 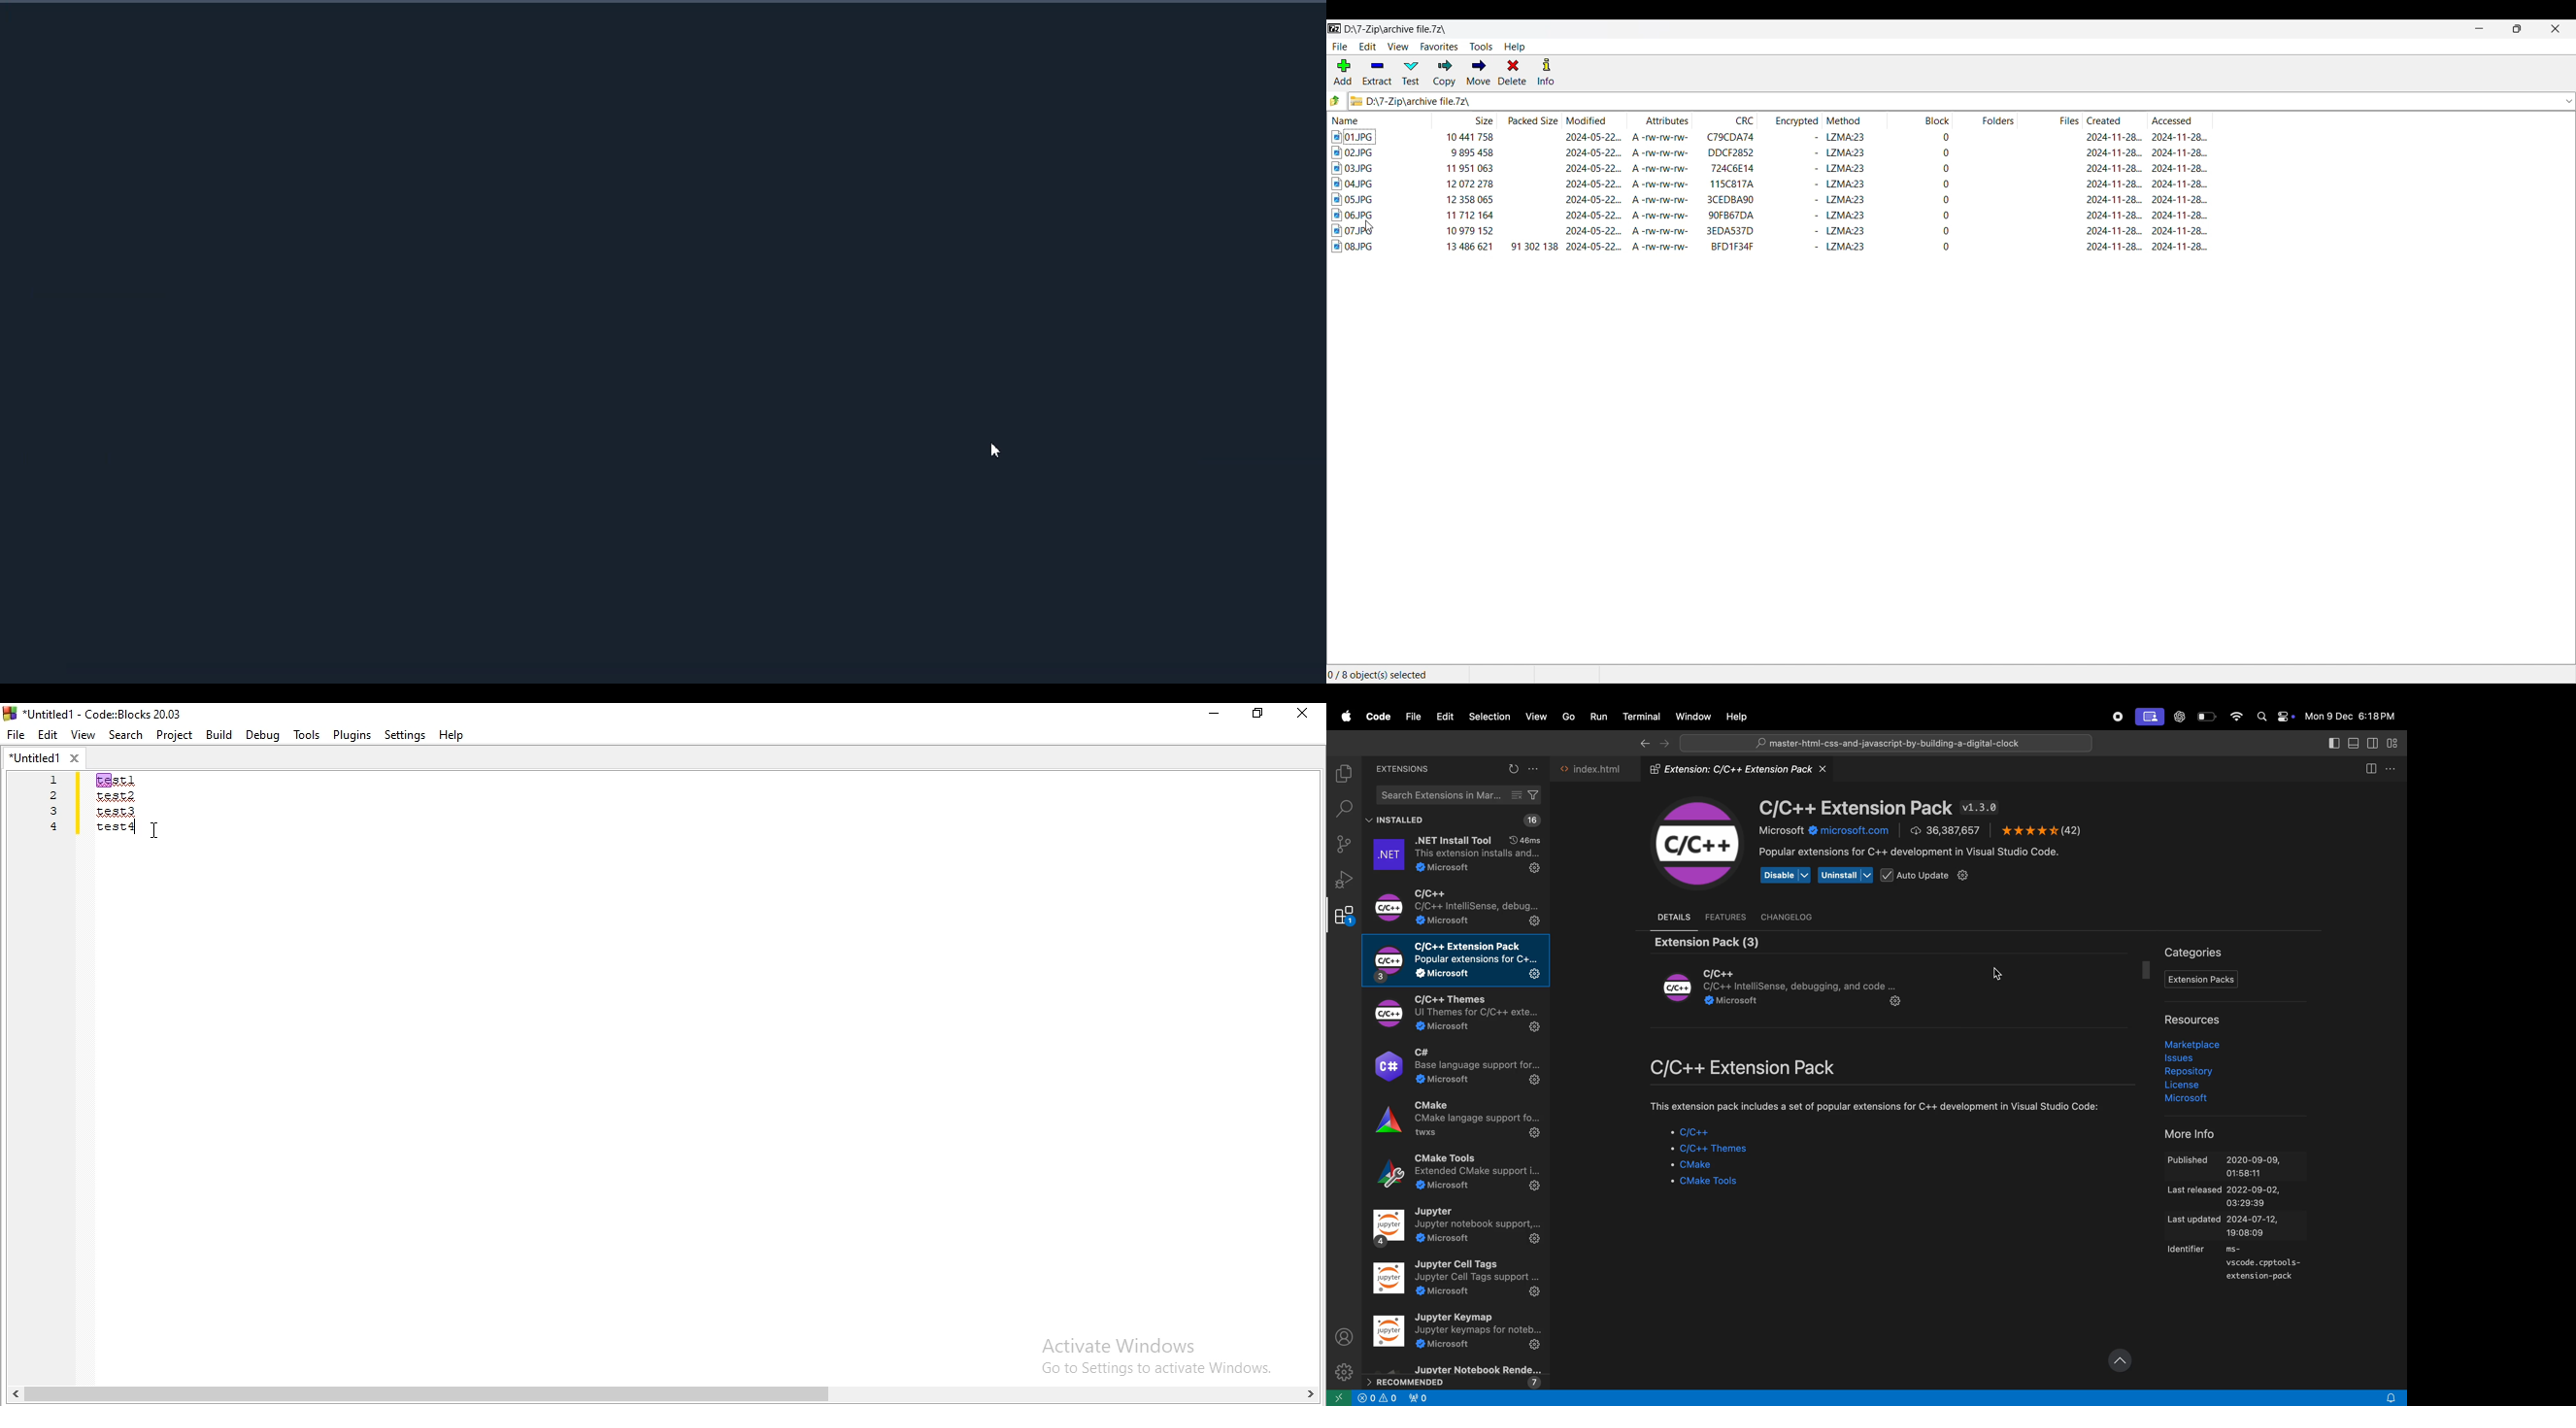 I want to click on image file, so click(x=1353, y=230).